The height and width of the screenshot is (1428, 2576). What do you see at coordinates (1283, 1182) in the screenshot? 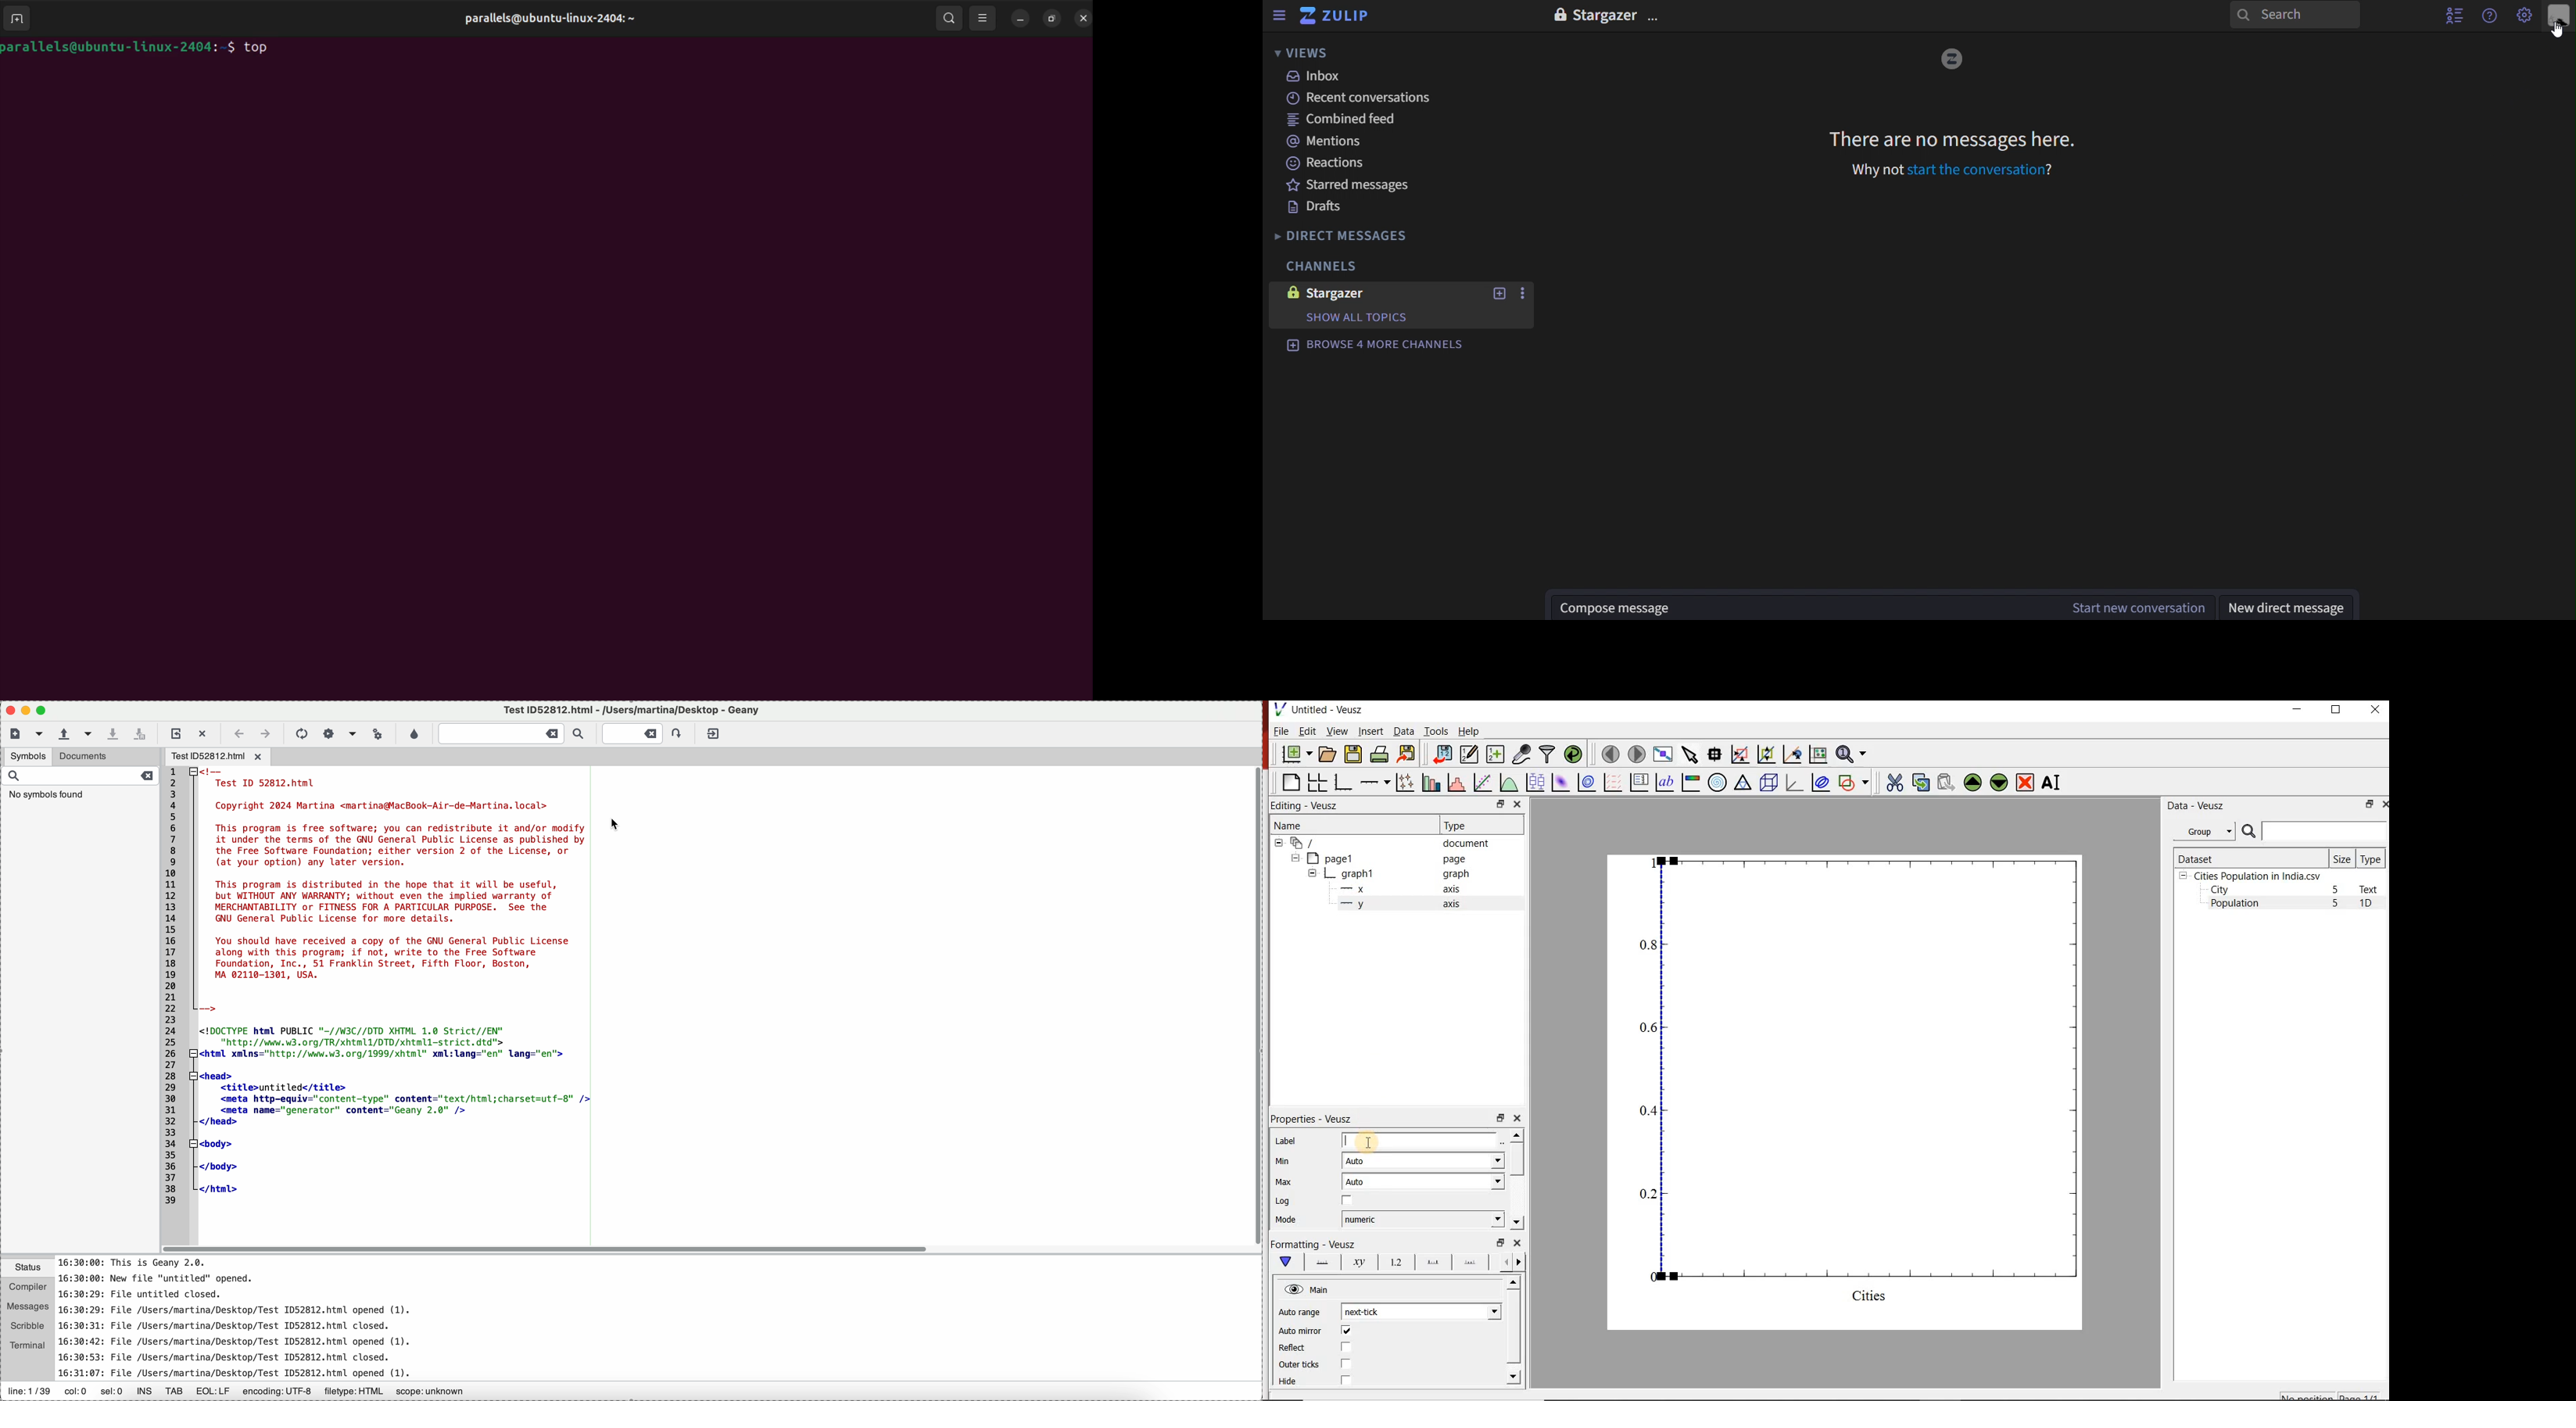
I see `Max` at bounding box center [1283, 1182].